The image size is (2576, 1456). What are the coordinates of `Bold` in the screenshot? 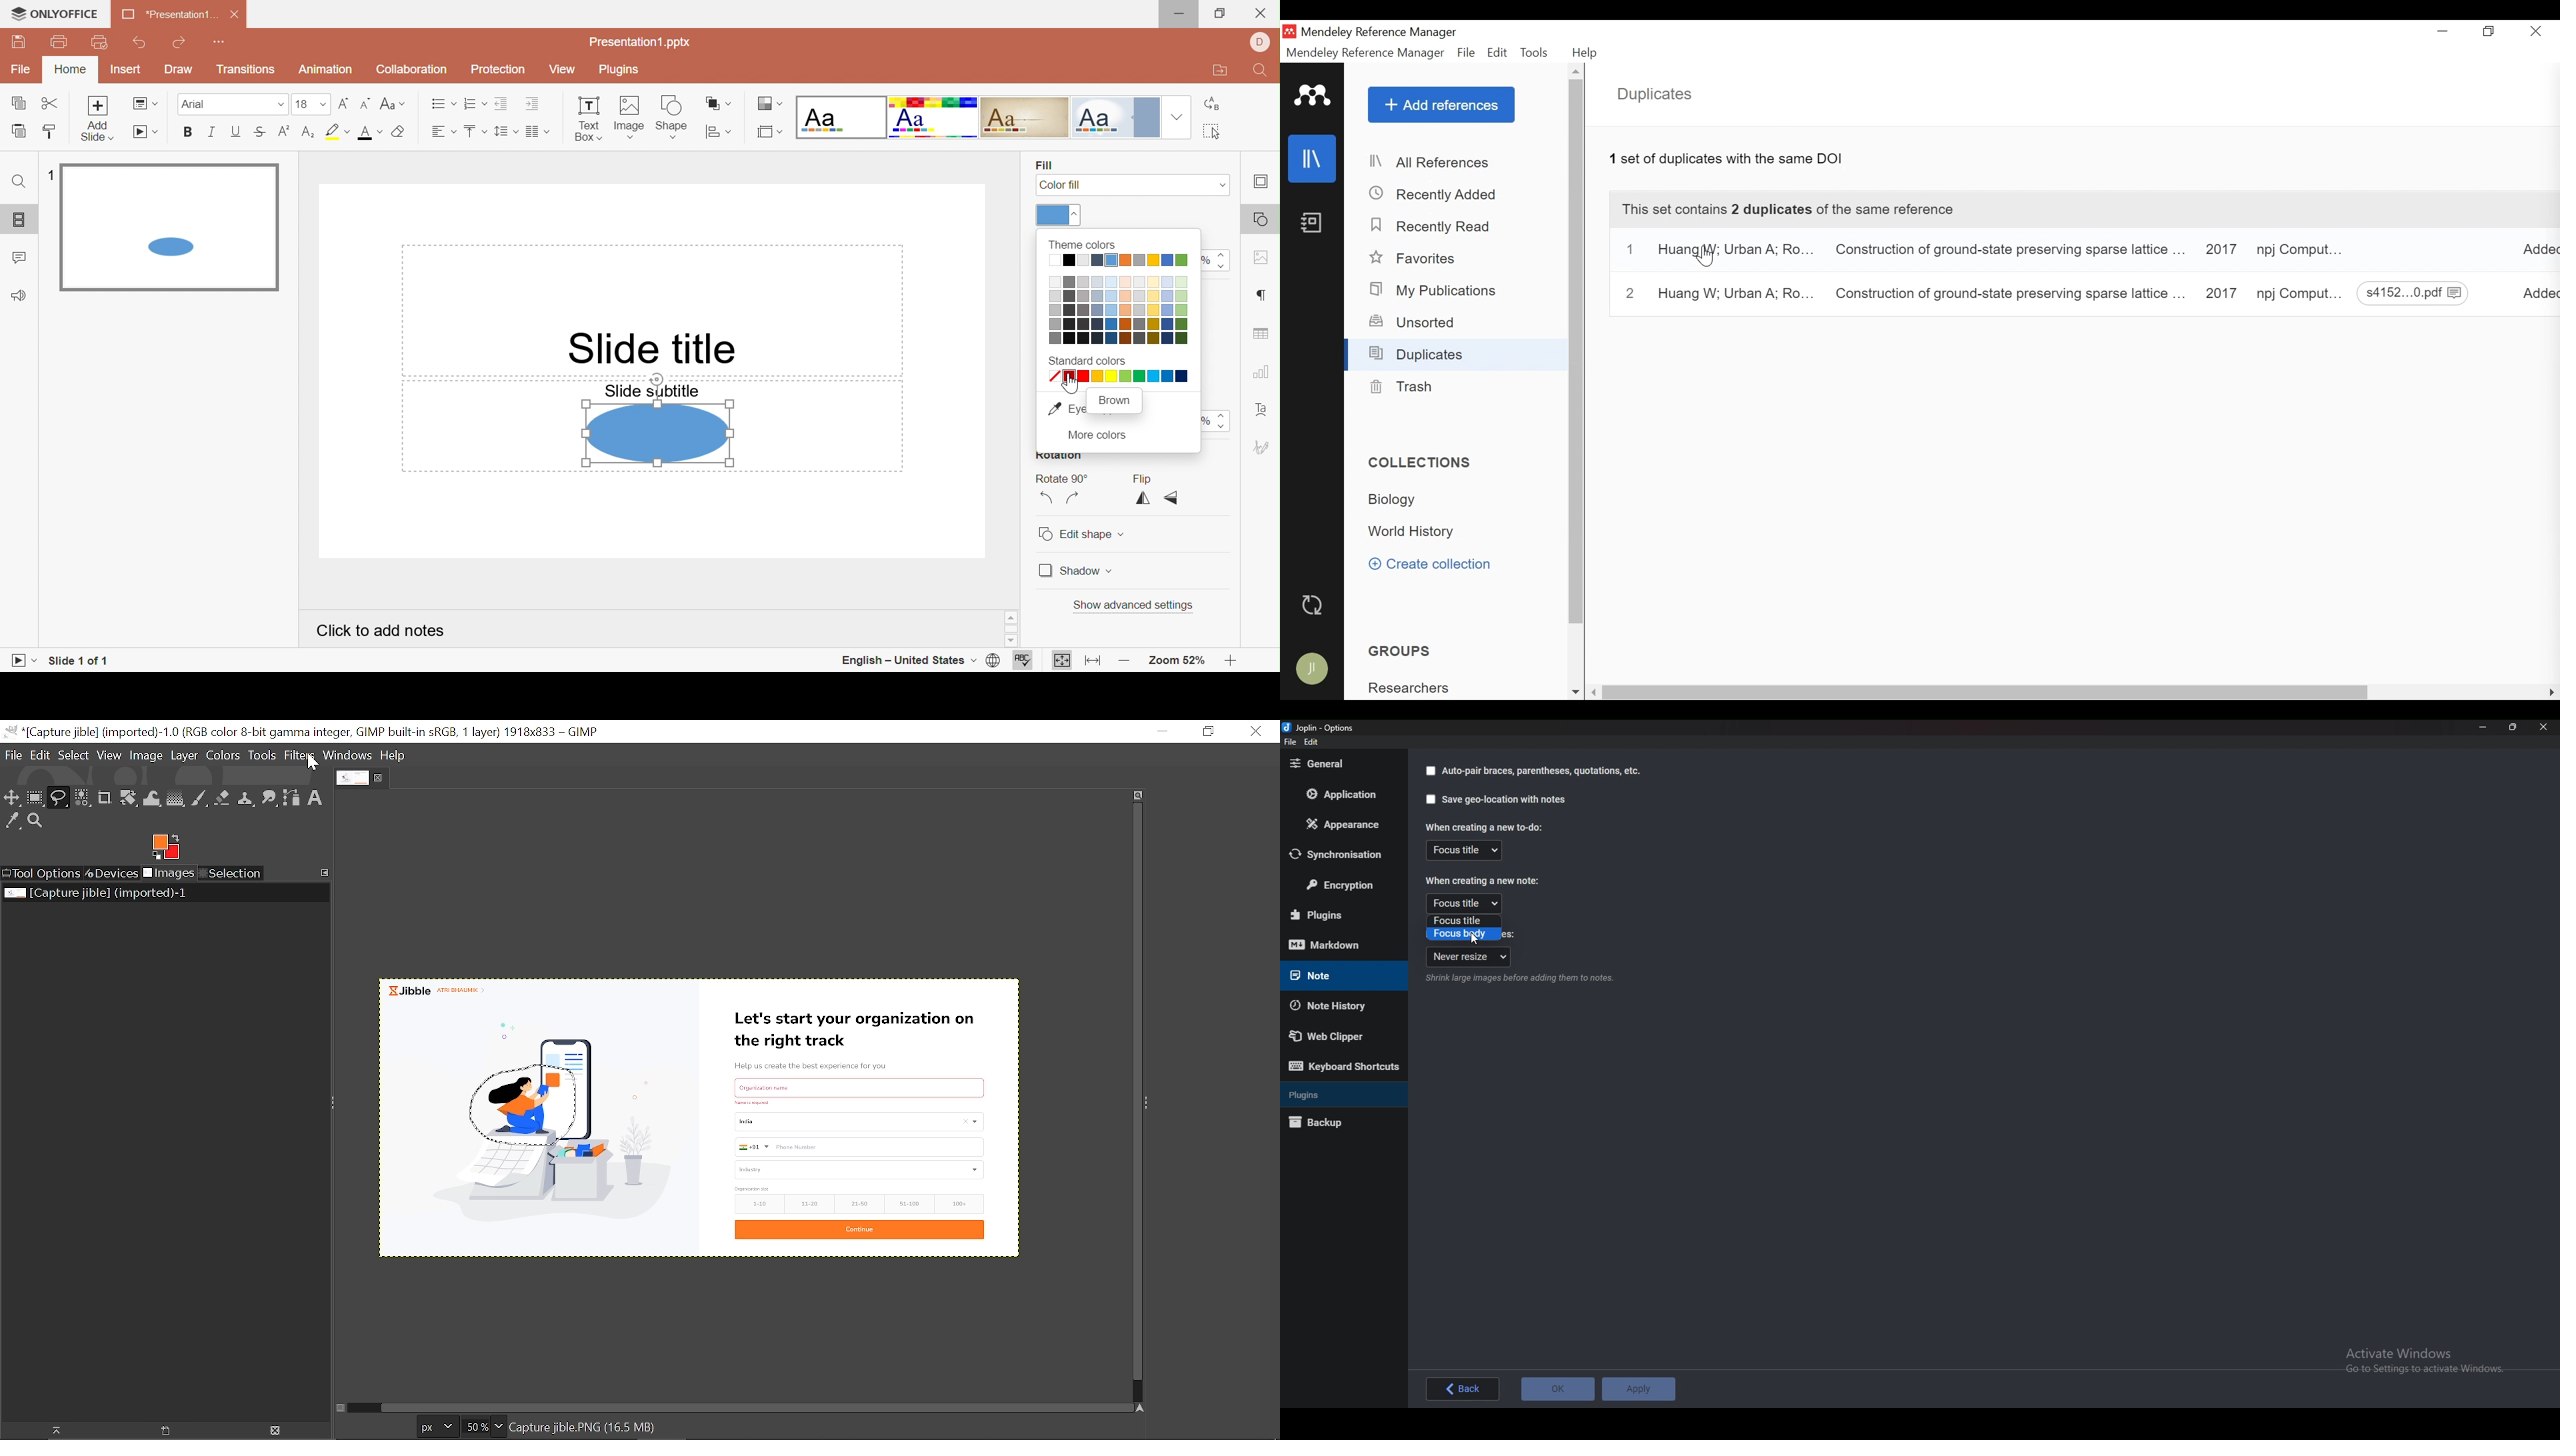 It's located at (190, 133).